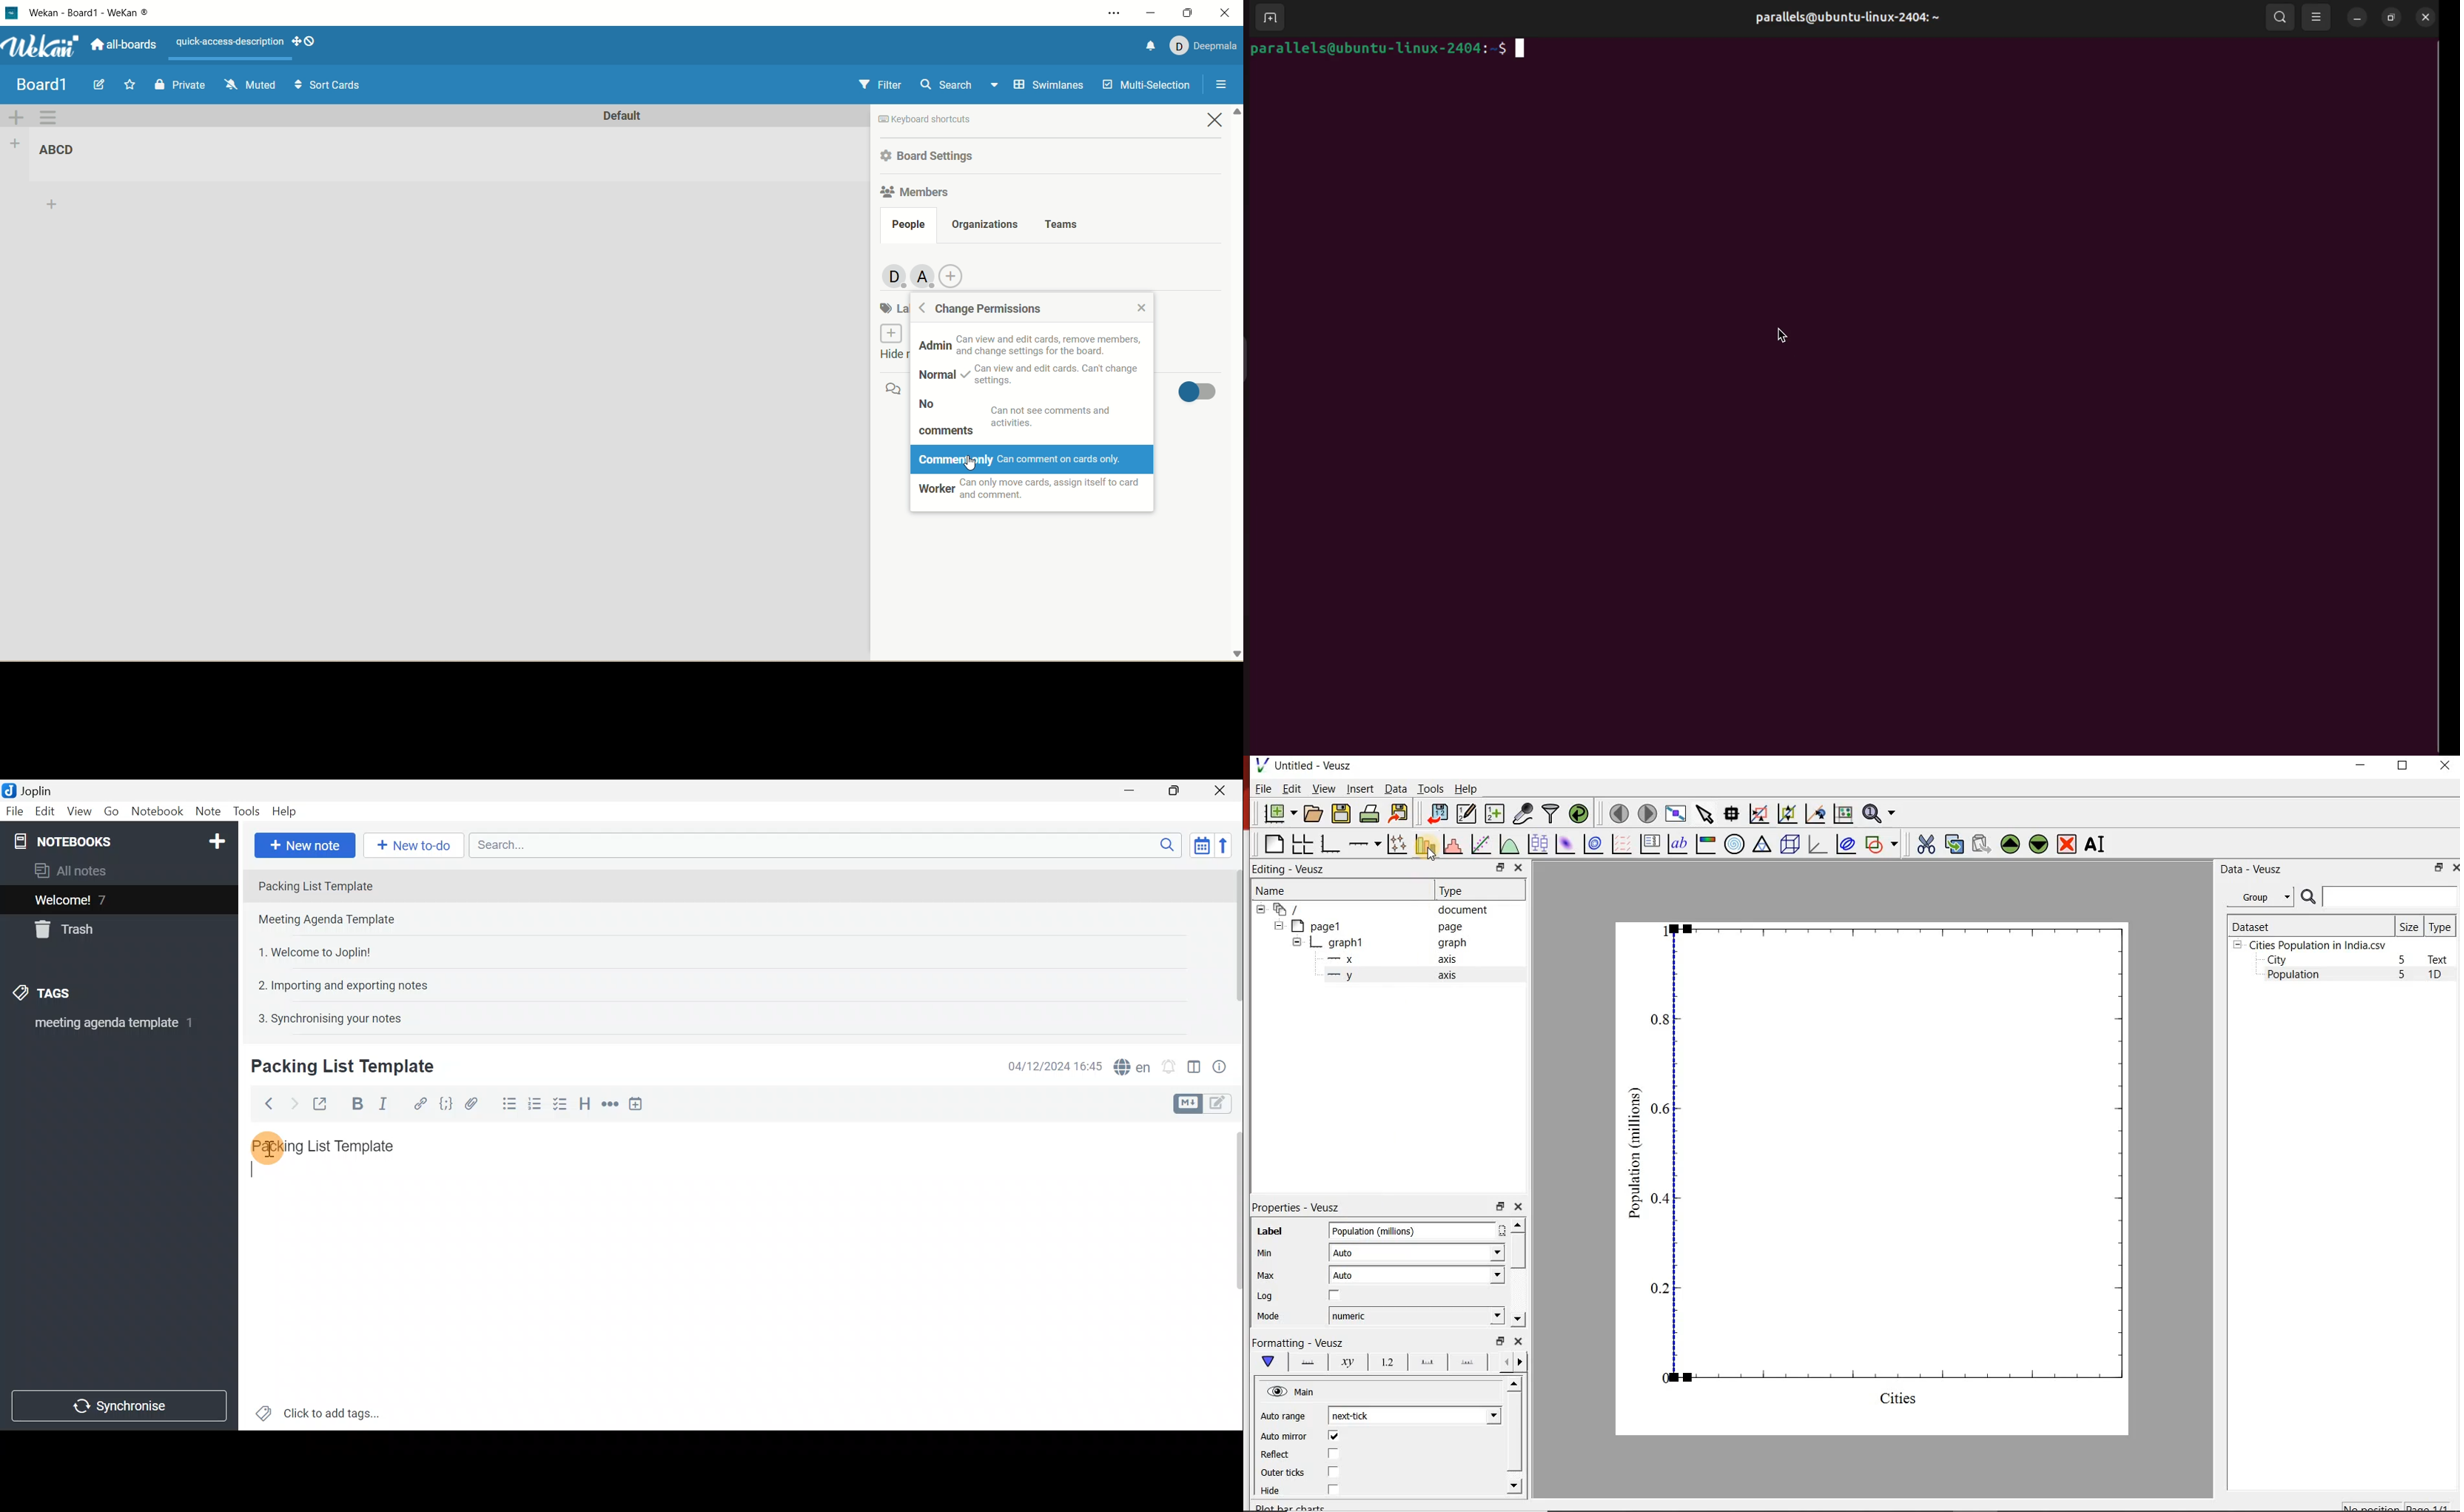 The height and width of the screenshot is (1512, 2464). What do you see at coordinates (1193, 1063) in the screenshot?
I see `Toggle editor layout` at bounding box center [1193, 1063].